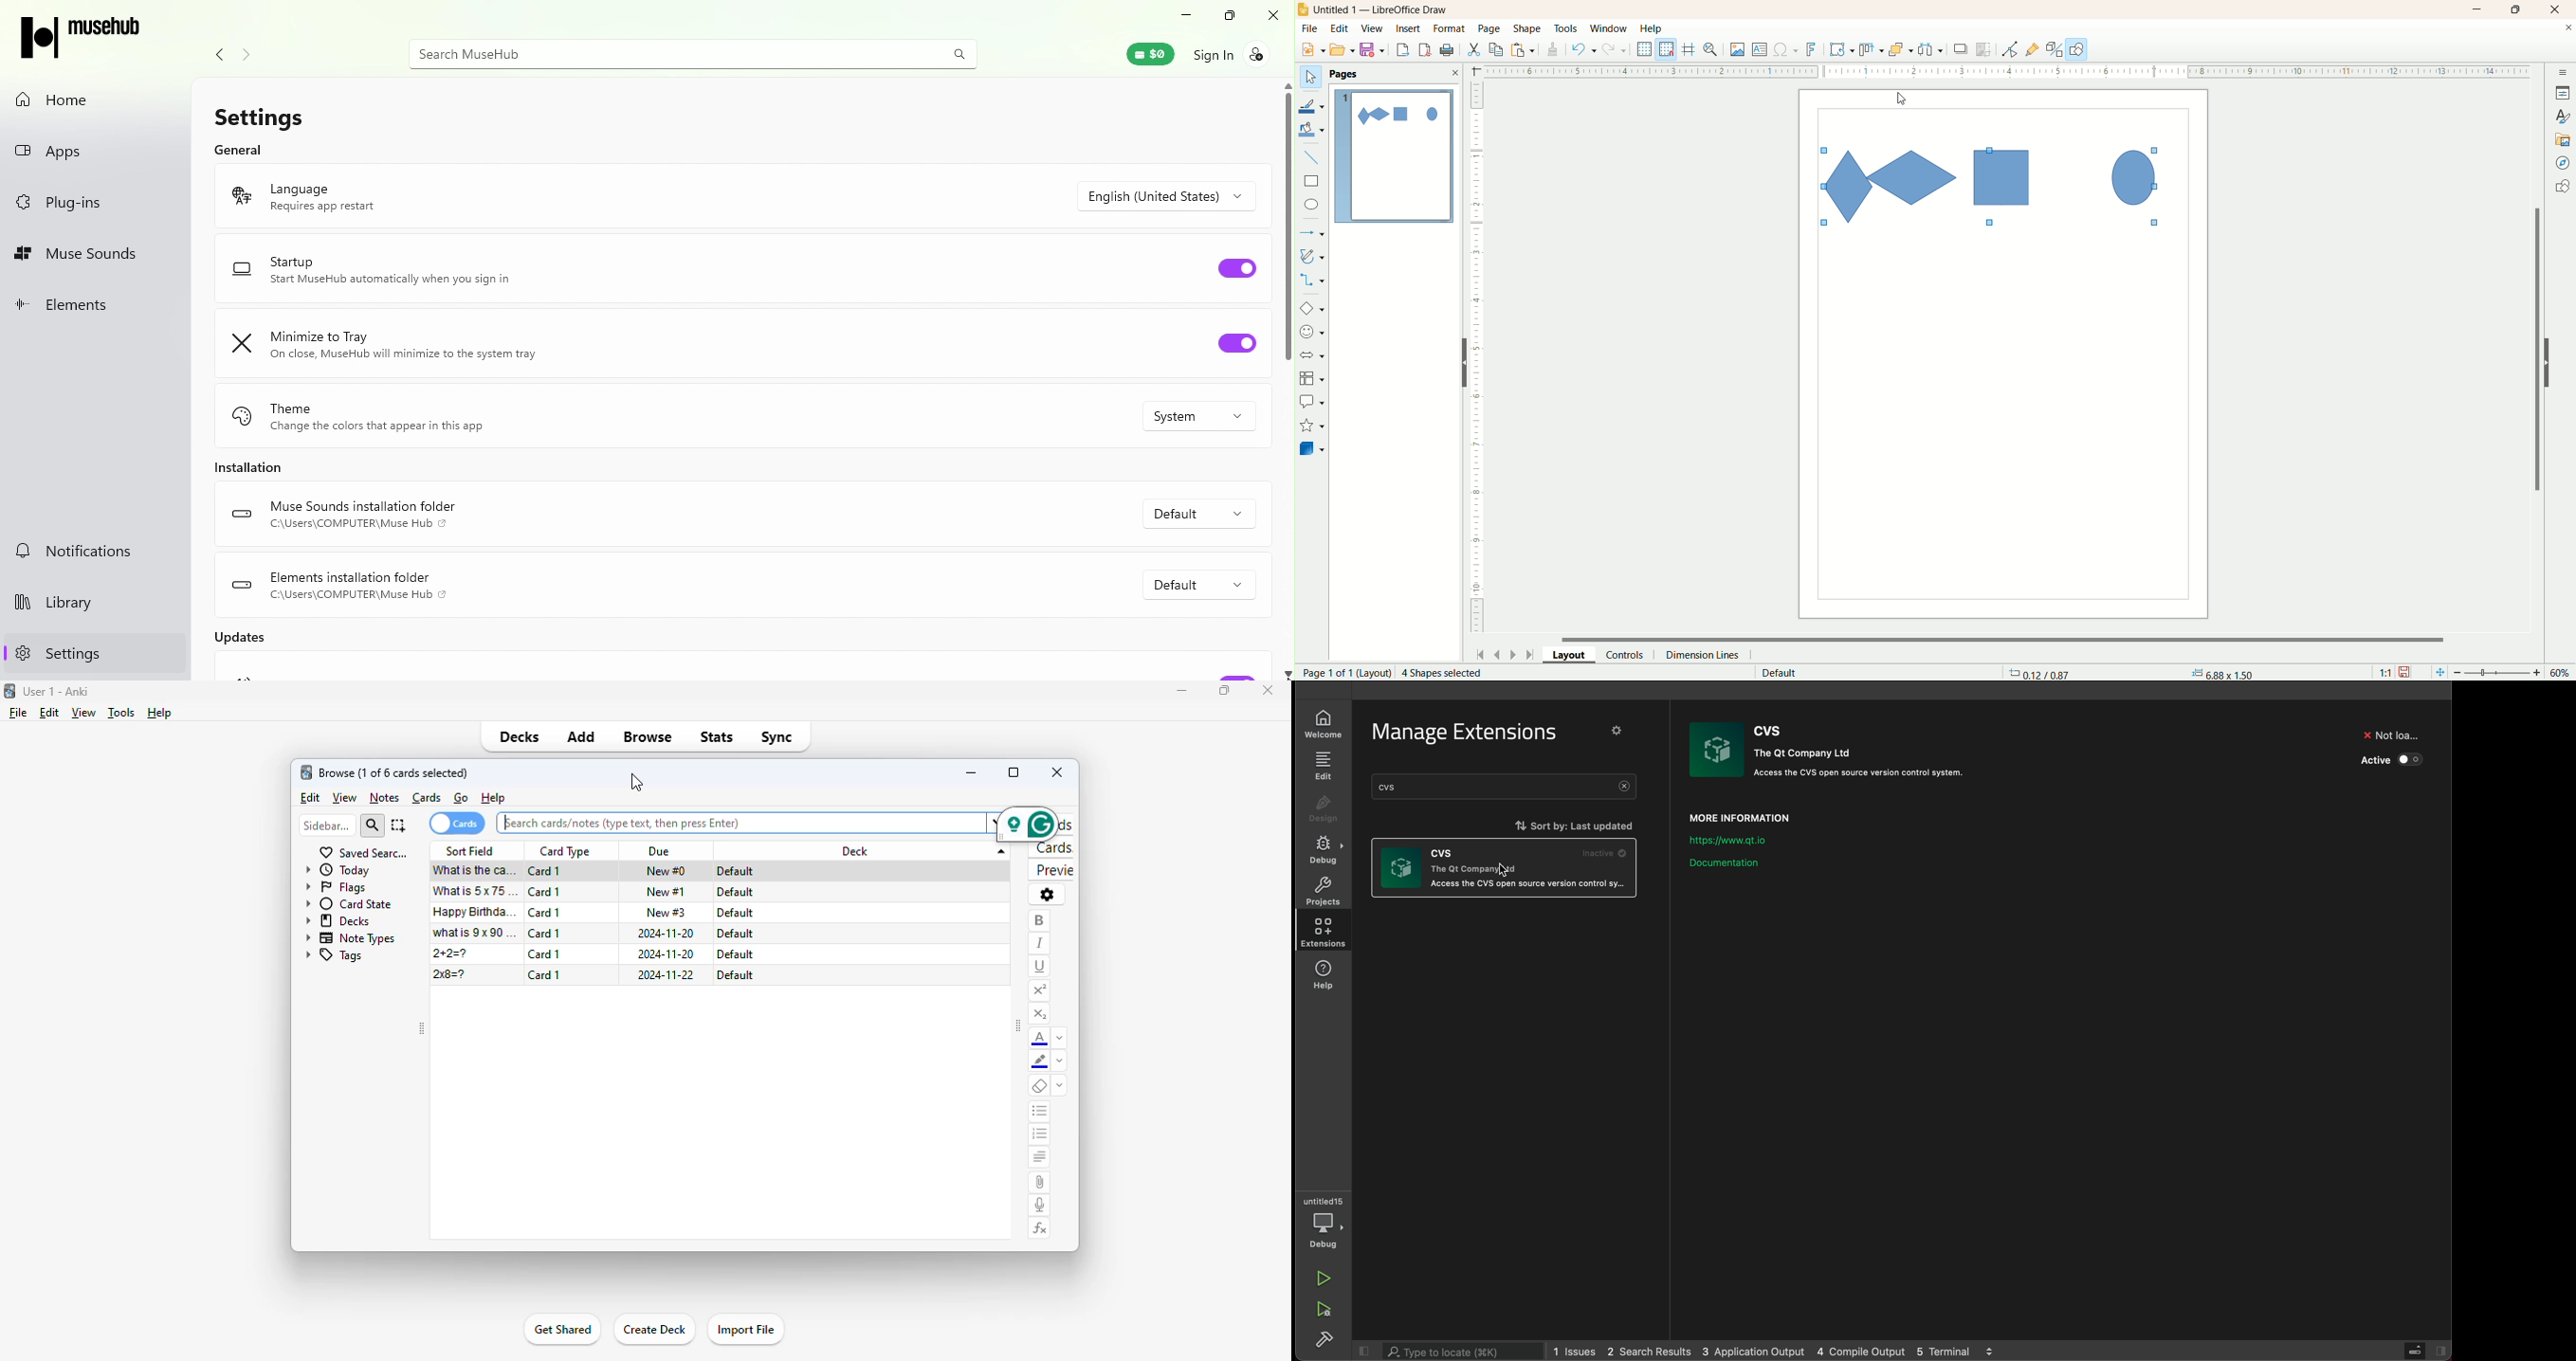  Describe the element at coordinates (546, 891) in the screenshot. I see `card 1` at that location.